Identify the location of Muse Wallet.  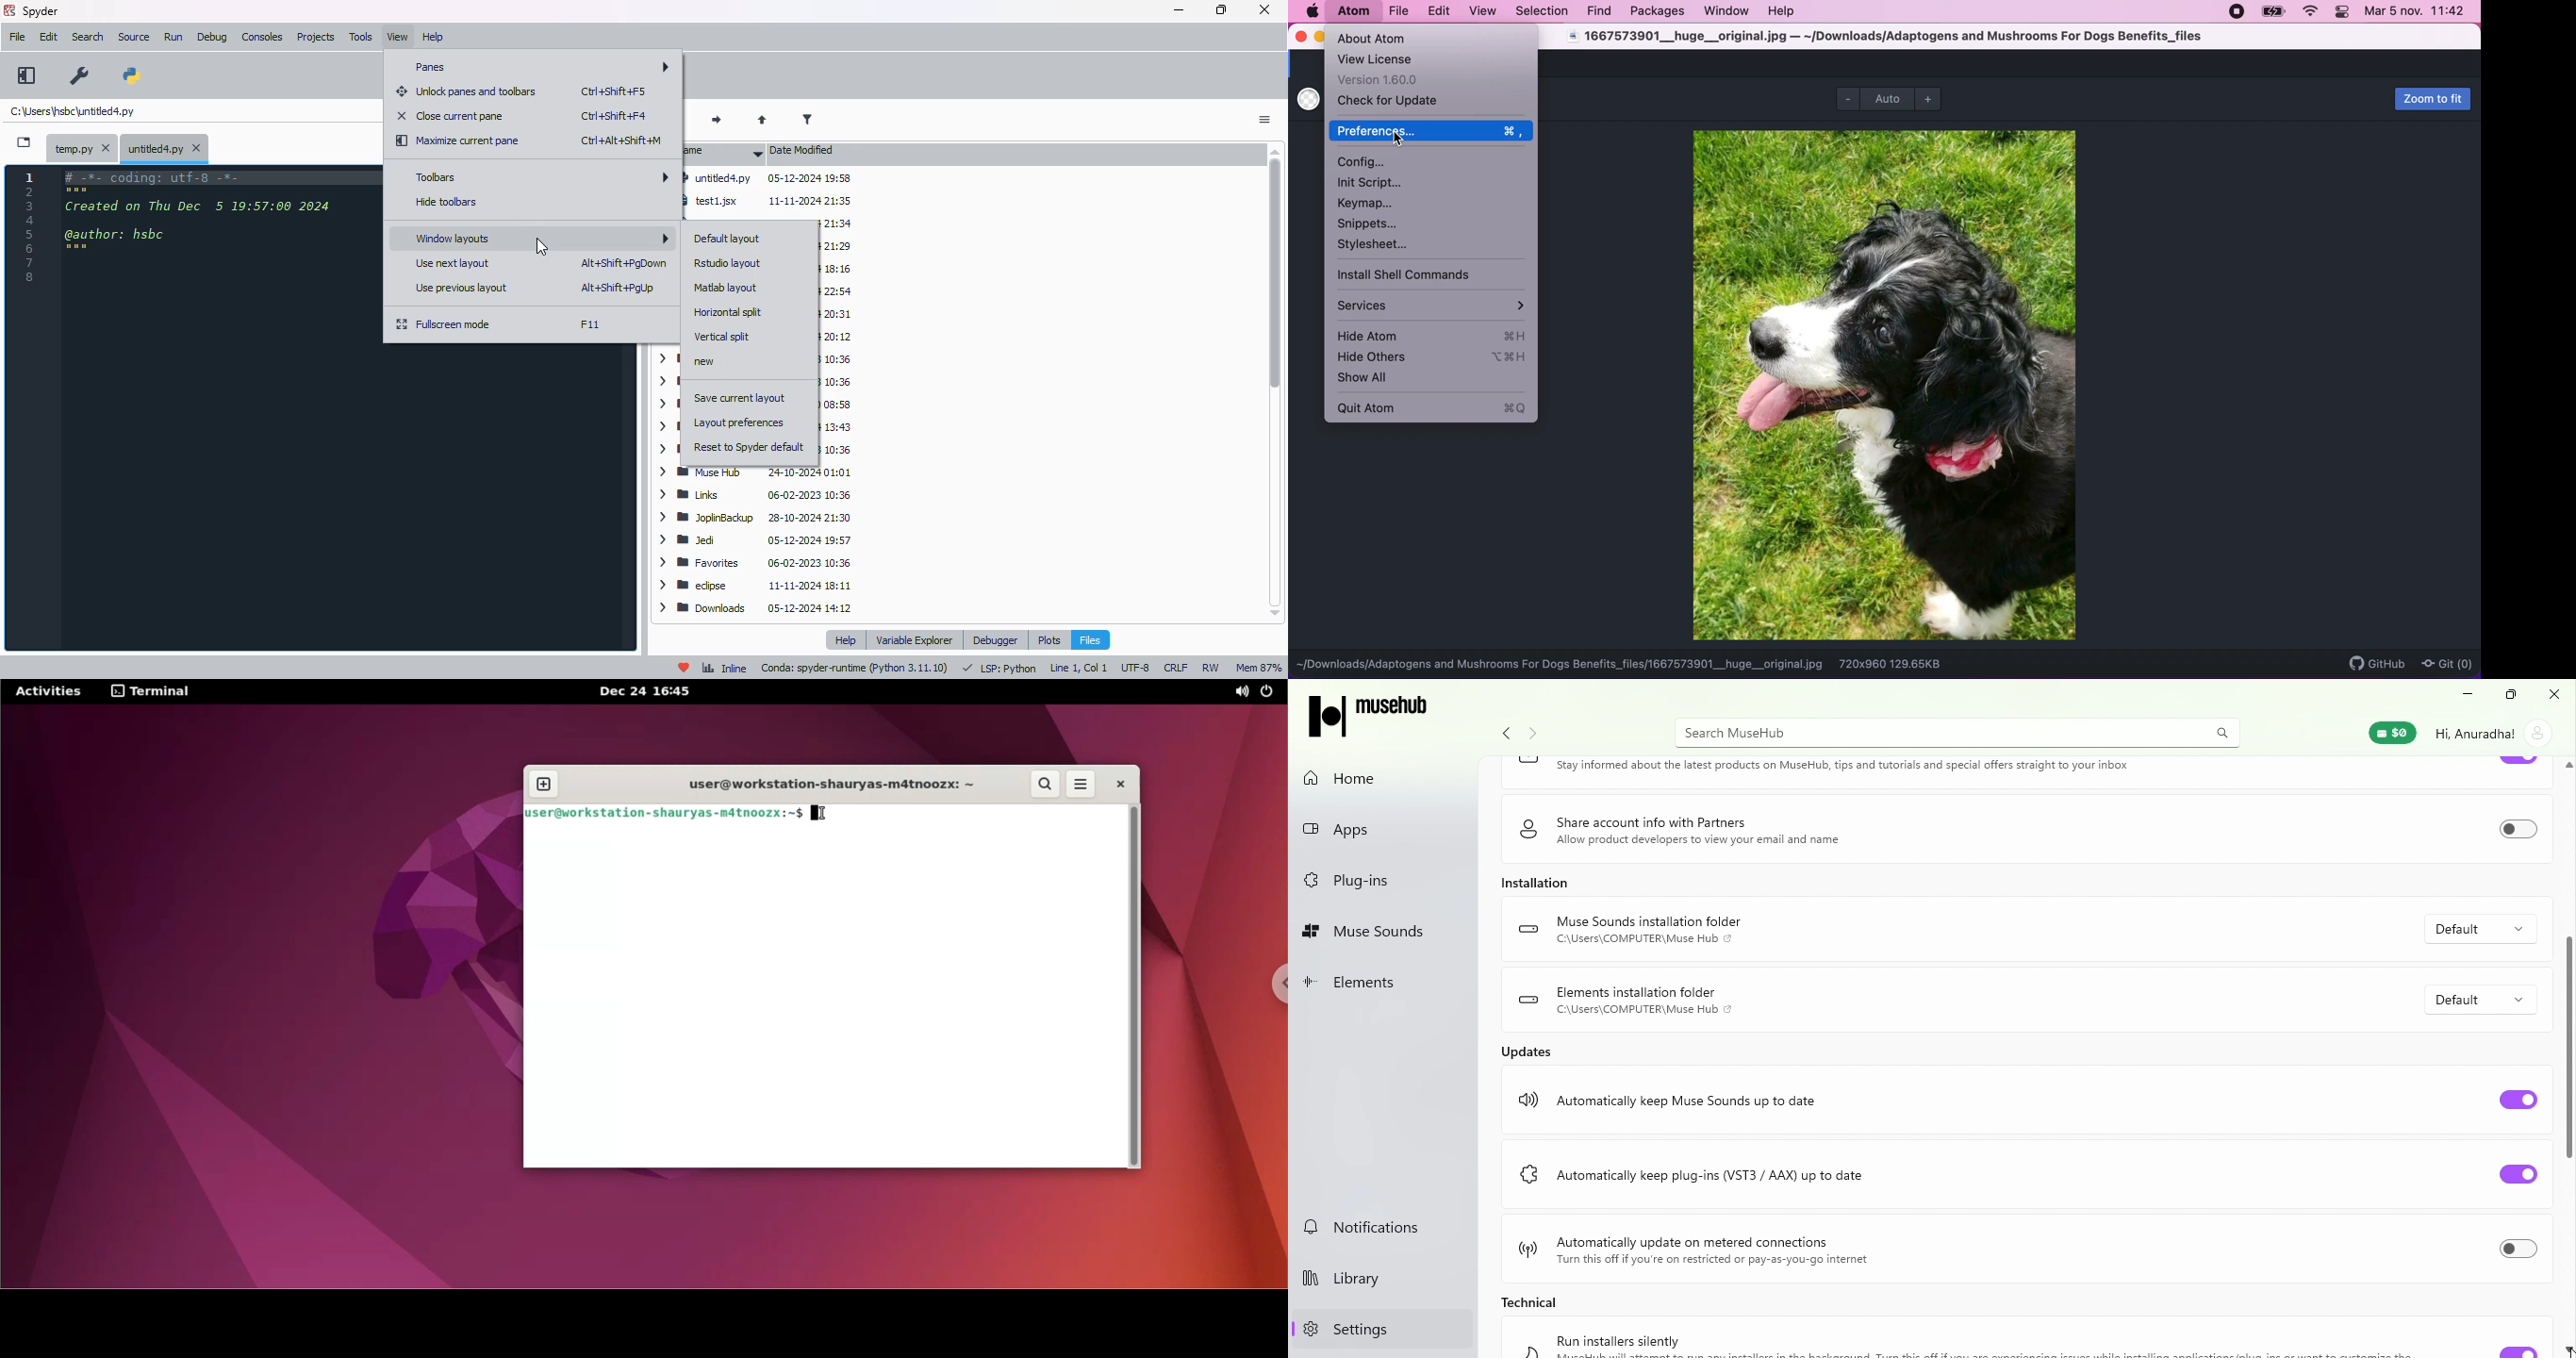
(2391, 734).